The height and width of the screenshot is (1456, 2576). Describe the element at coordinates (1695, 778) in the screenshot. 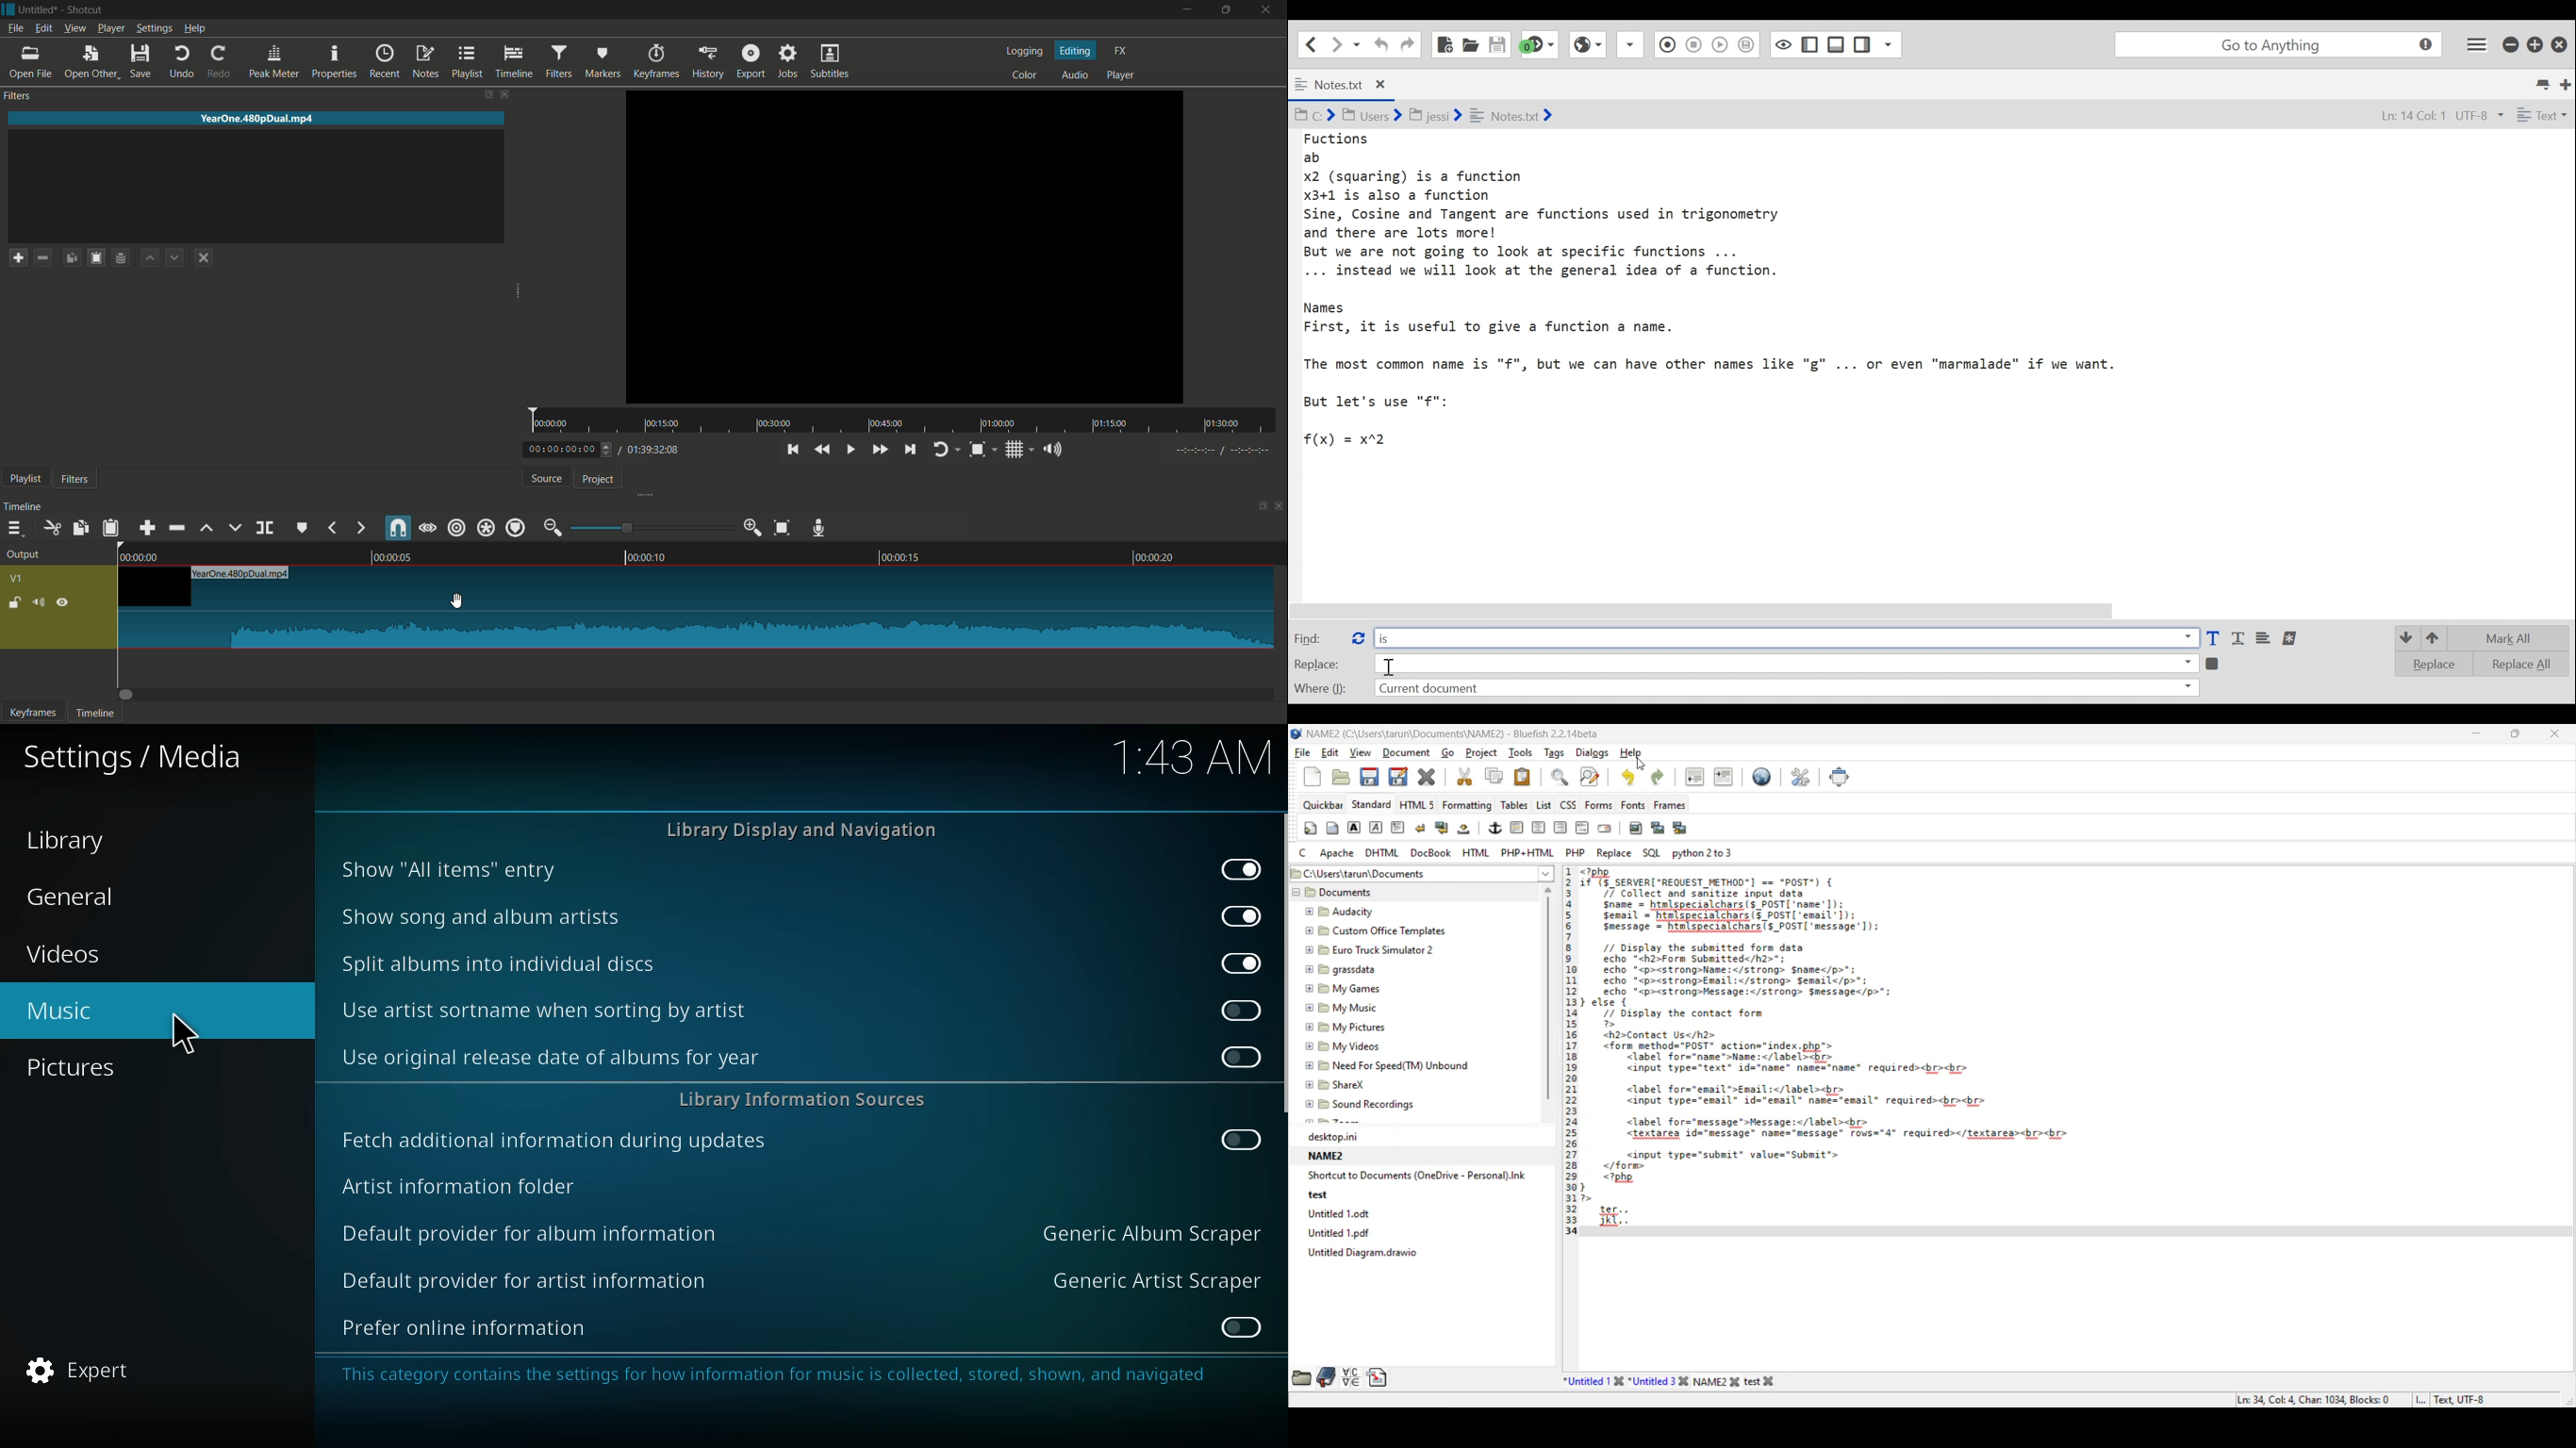

I see `unindent` at that location.